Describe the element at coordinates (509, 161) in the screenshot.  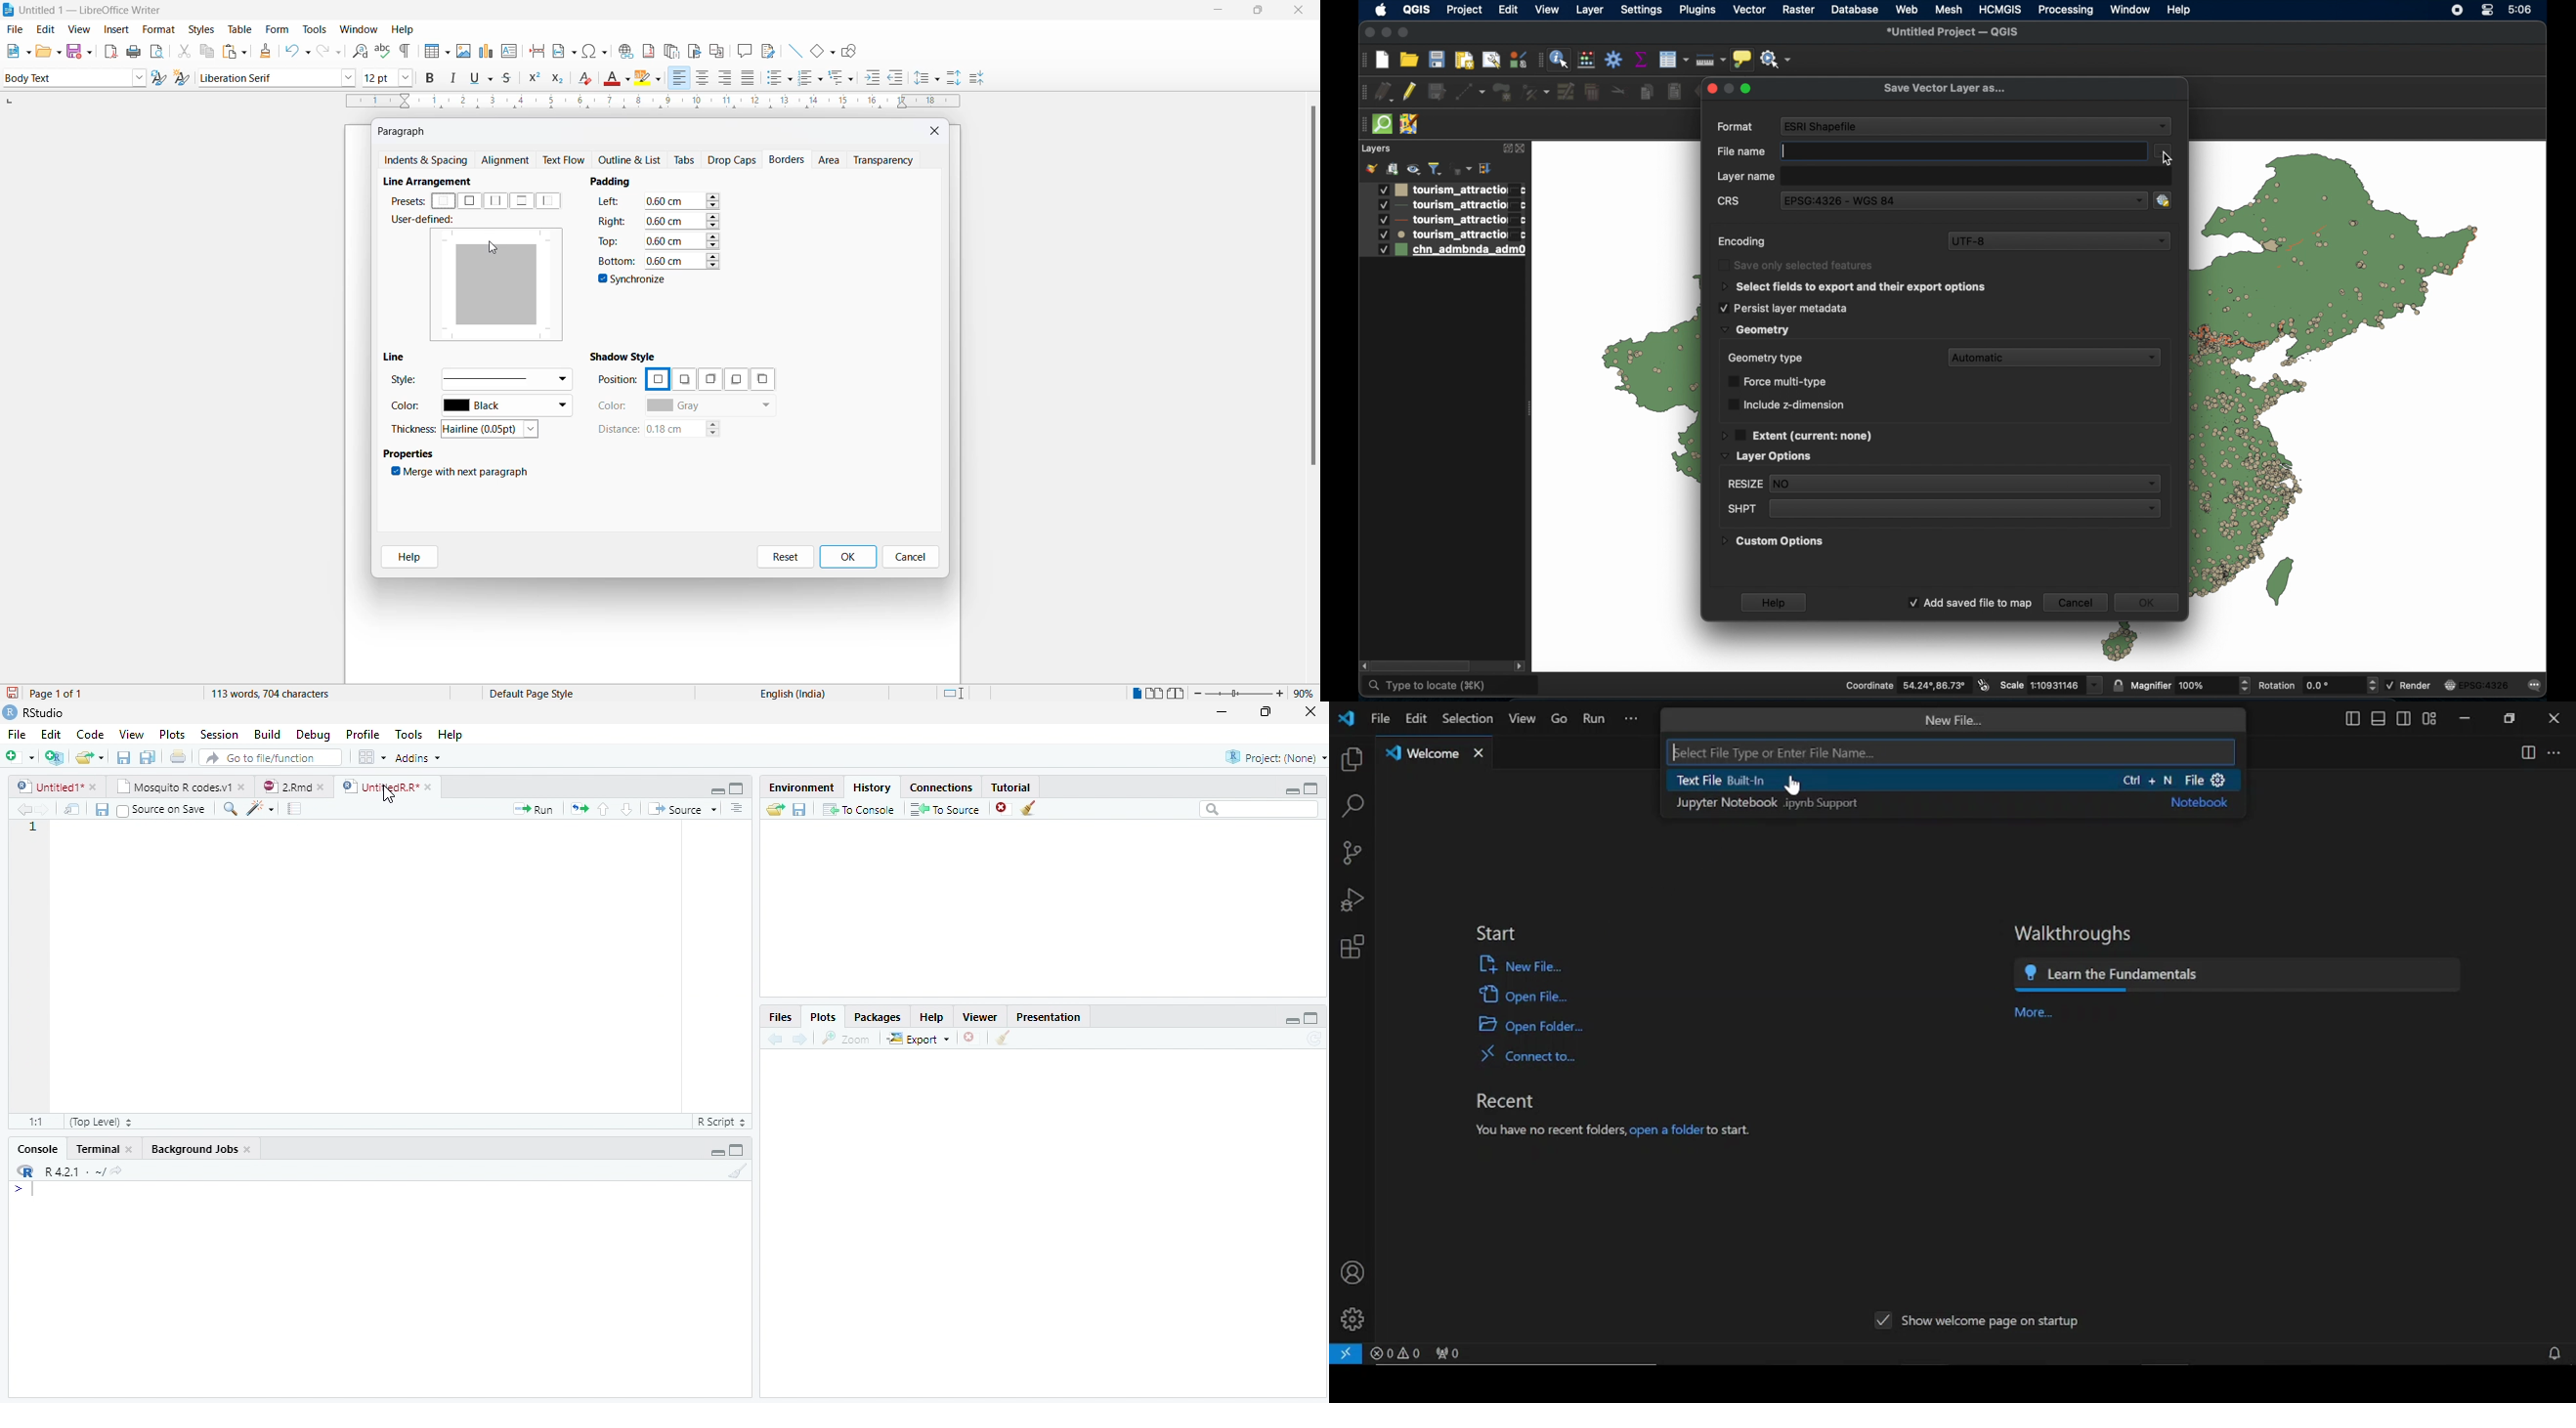
I see `alignment` at that location.